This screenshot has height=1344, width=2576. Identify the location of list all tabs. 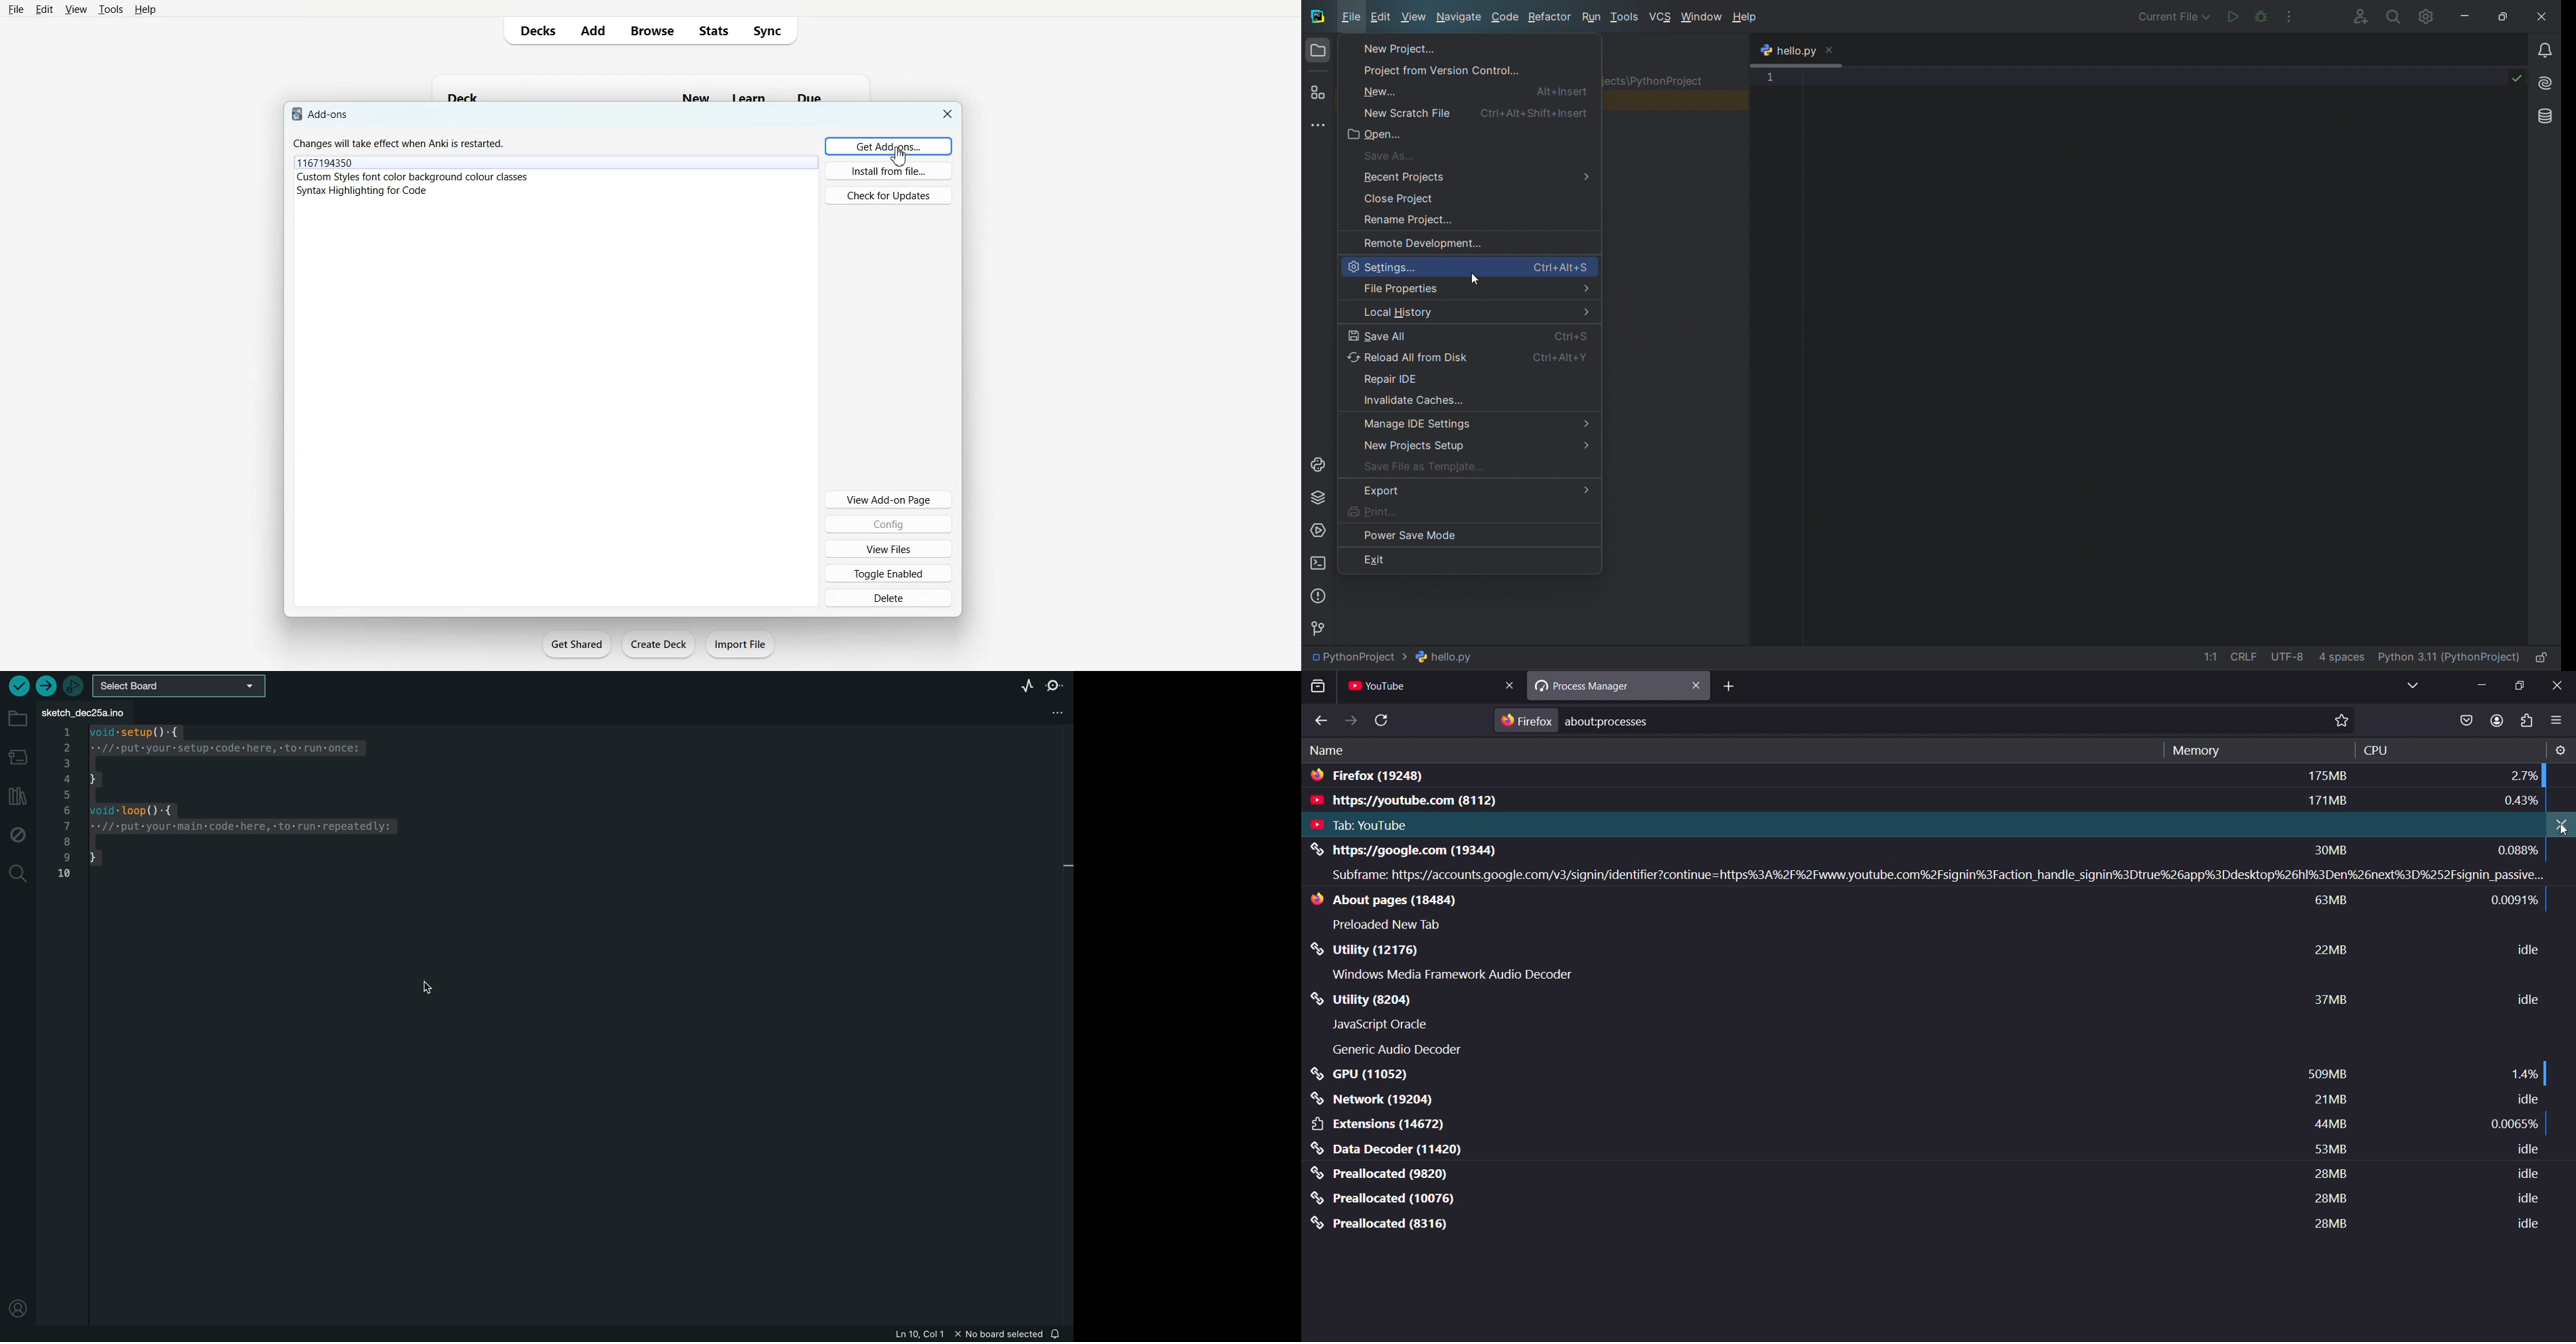
(2411, 686).